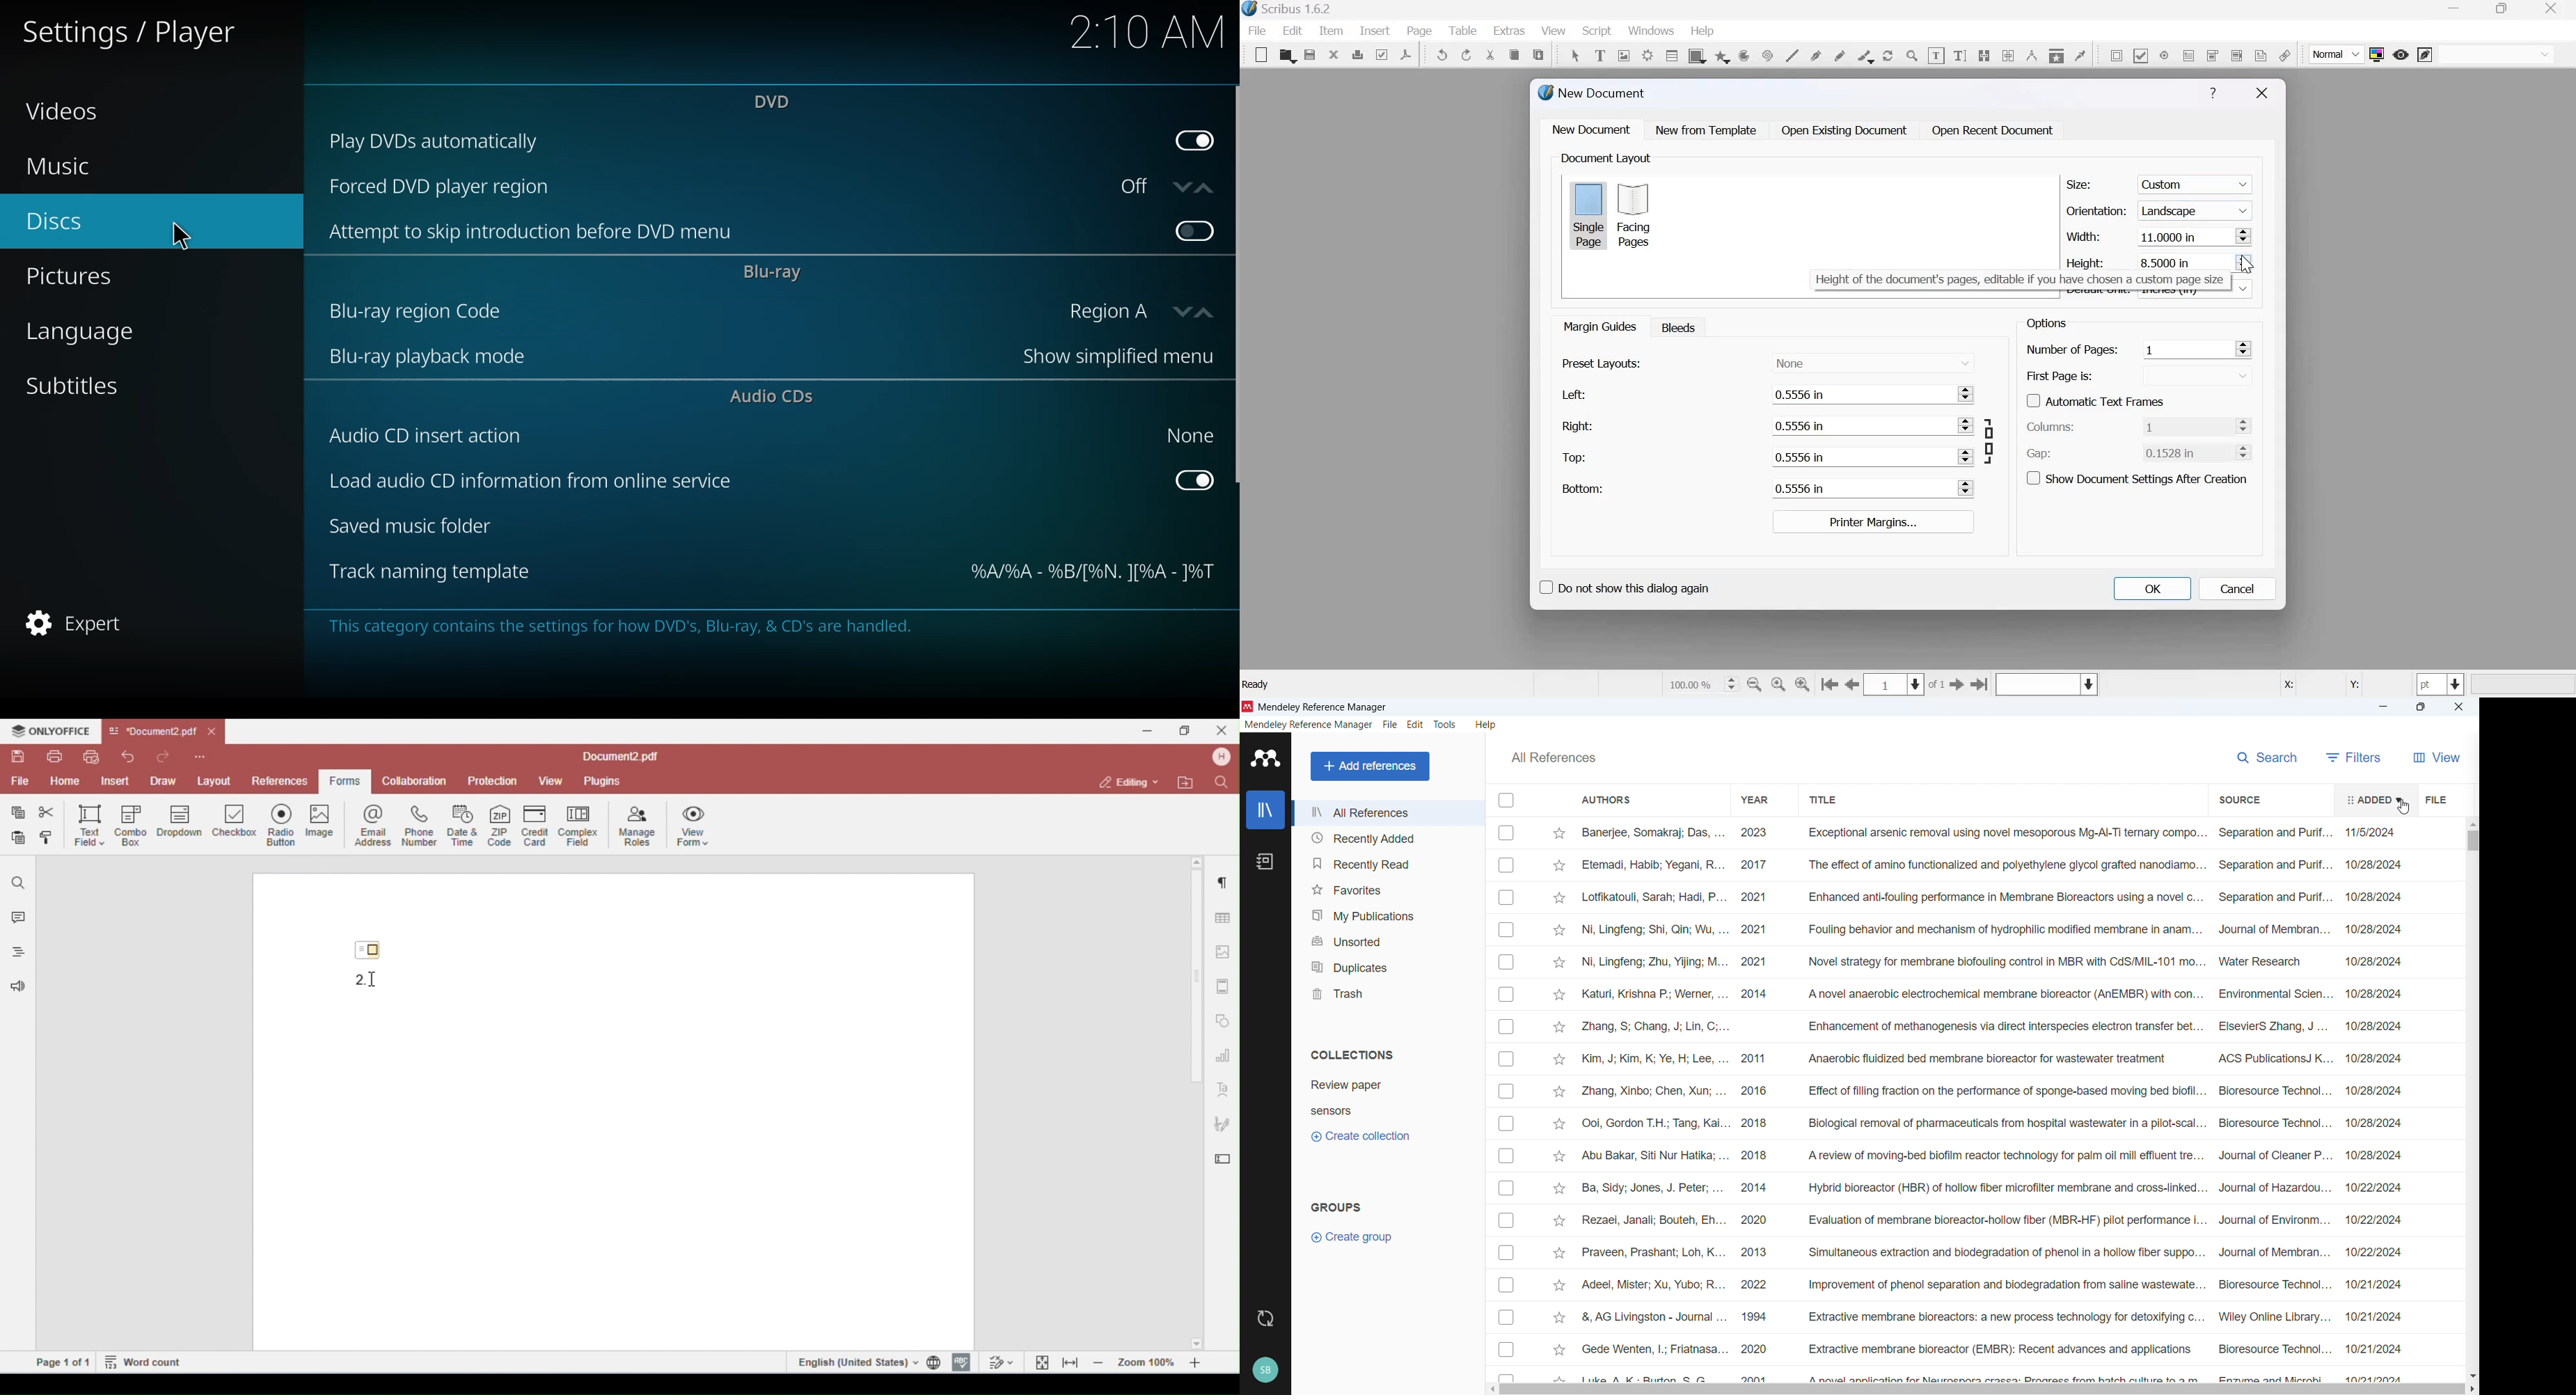 The height and width of the screenshot is (1400, 2576). Describe the element at coordinates (2352, 685) in the screenshot. I see `Y:` at that location.